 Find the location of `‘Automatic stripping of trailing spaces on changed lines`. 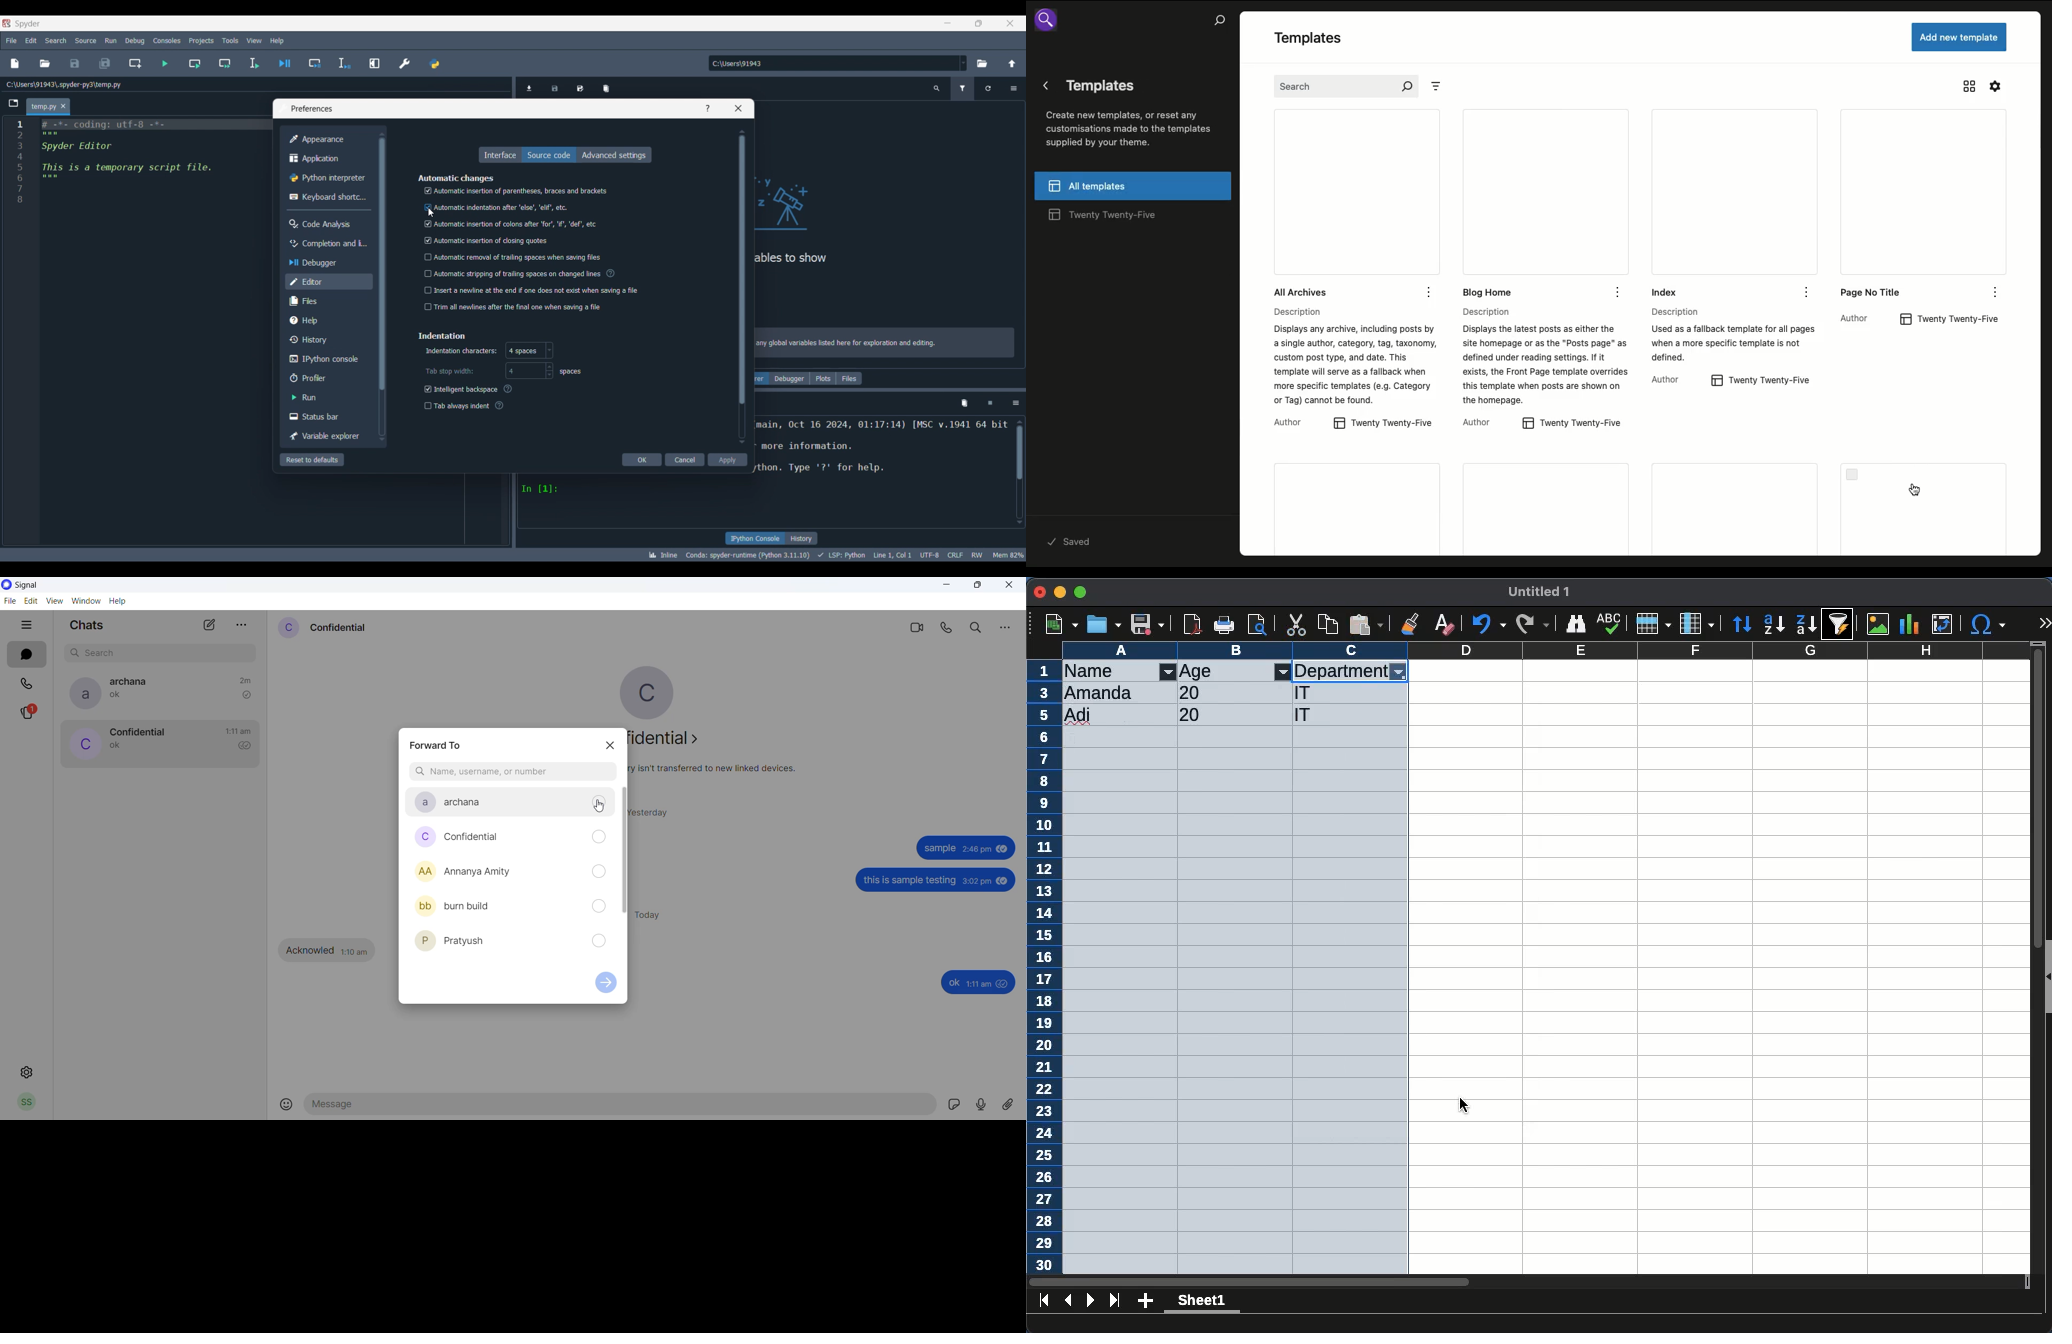

‘Automatic stripping of trailing spaces on changed lines is located at coordinates (511, 273).